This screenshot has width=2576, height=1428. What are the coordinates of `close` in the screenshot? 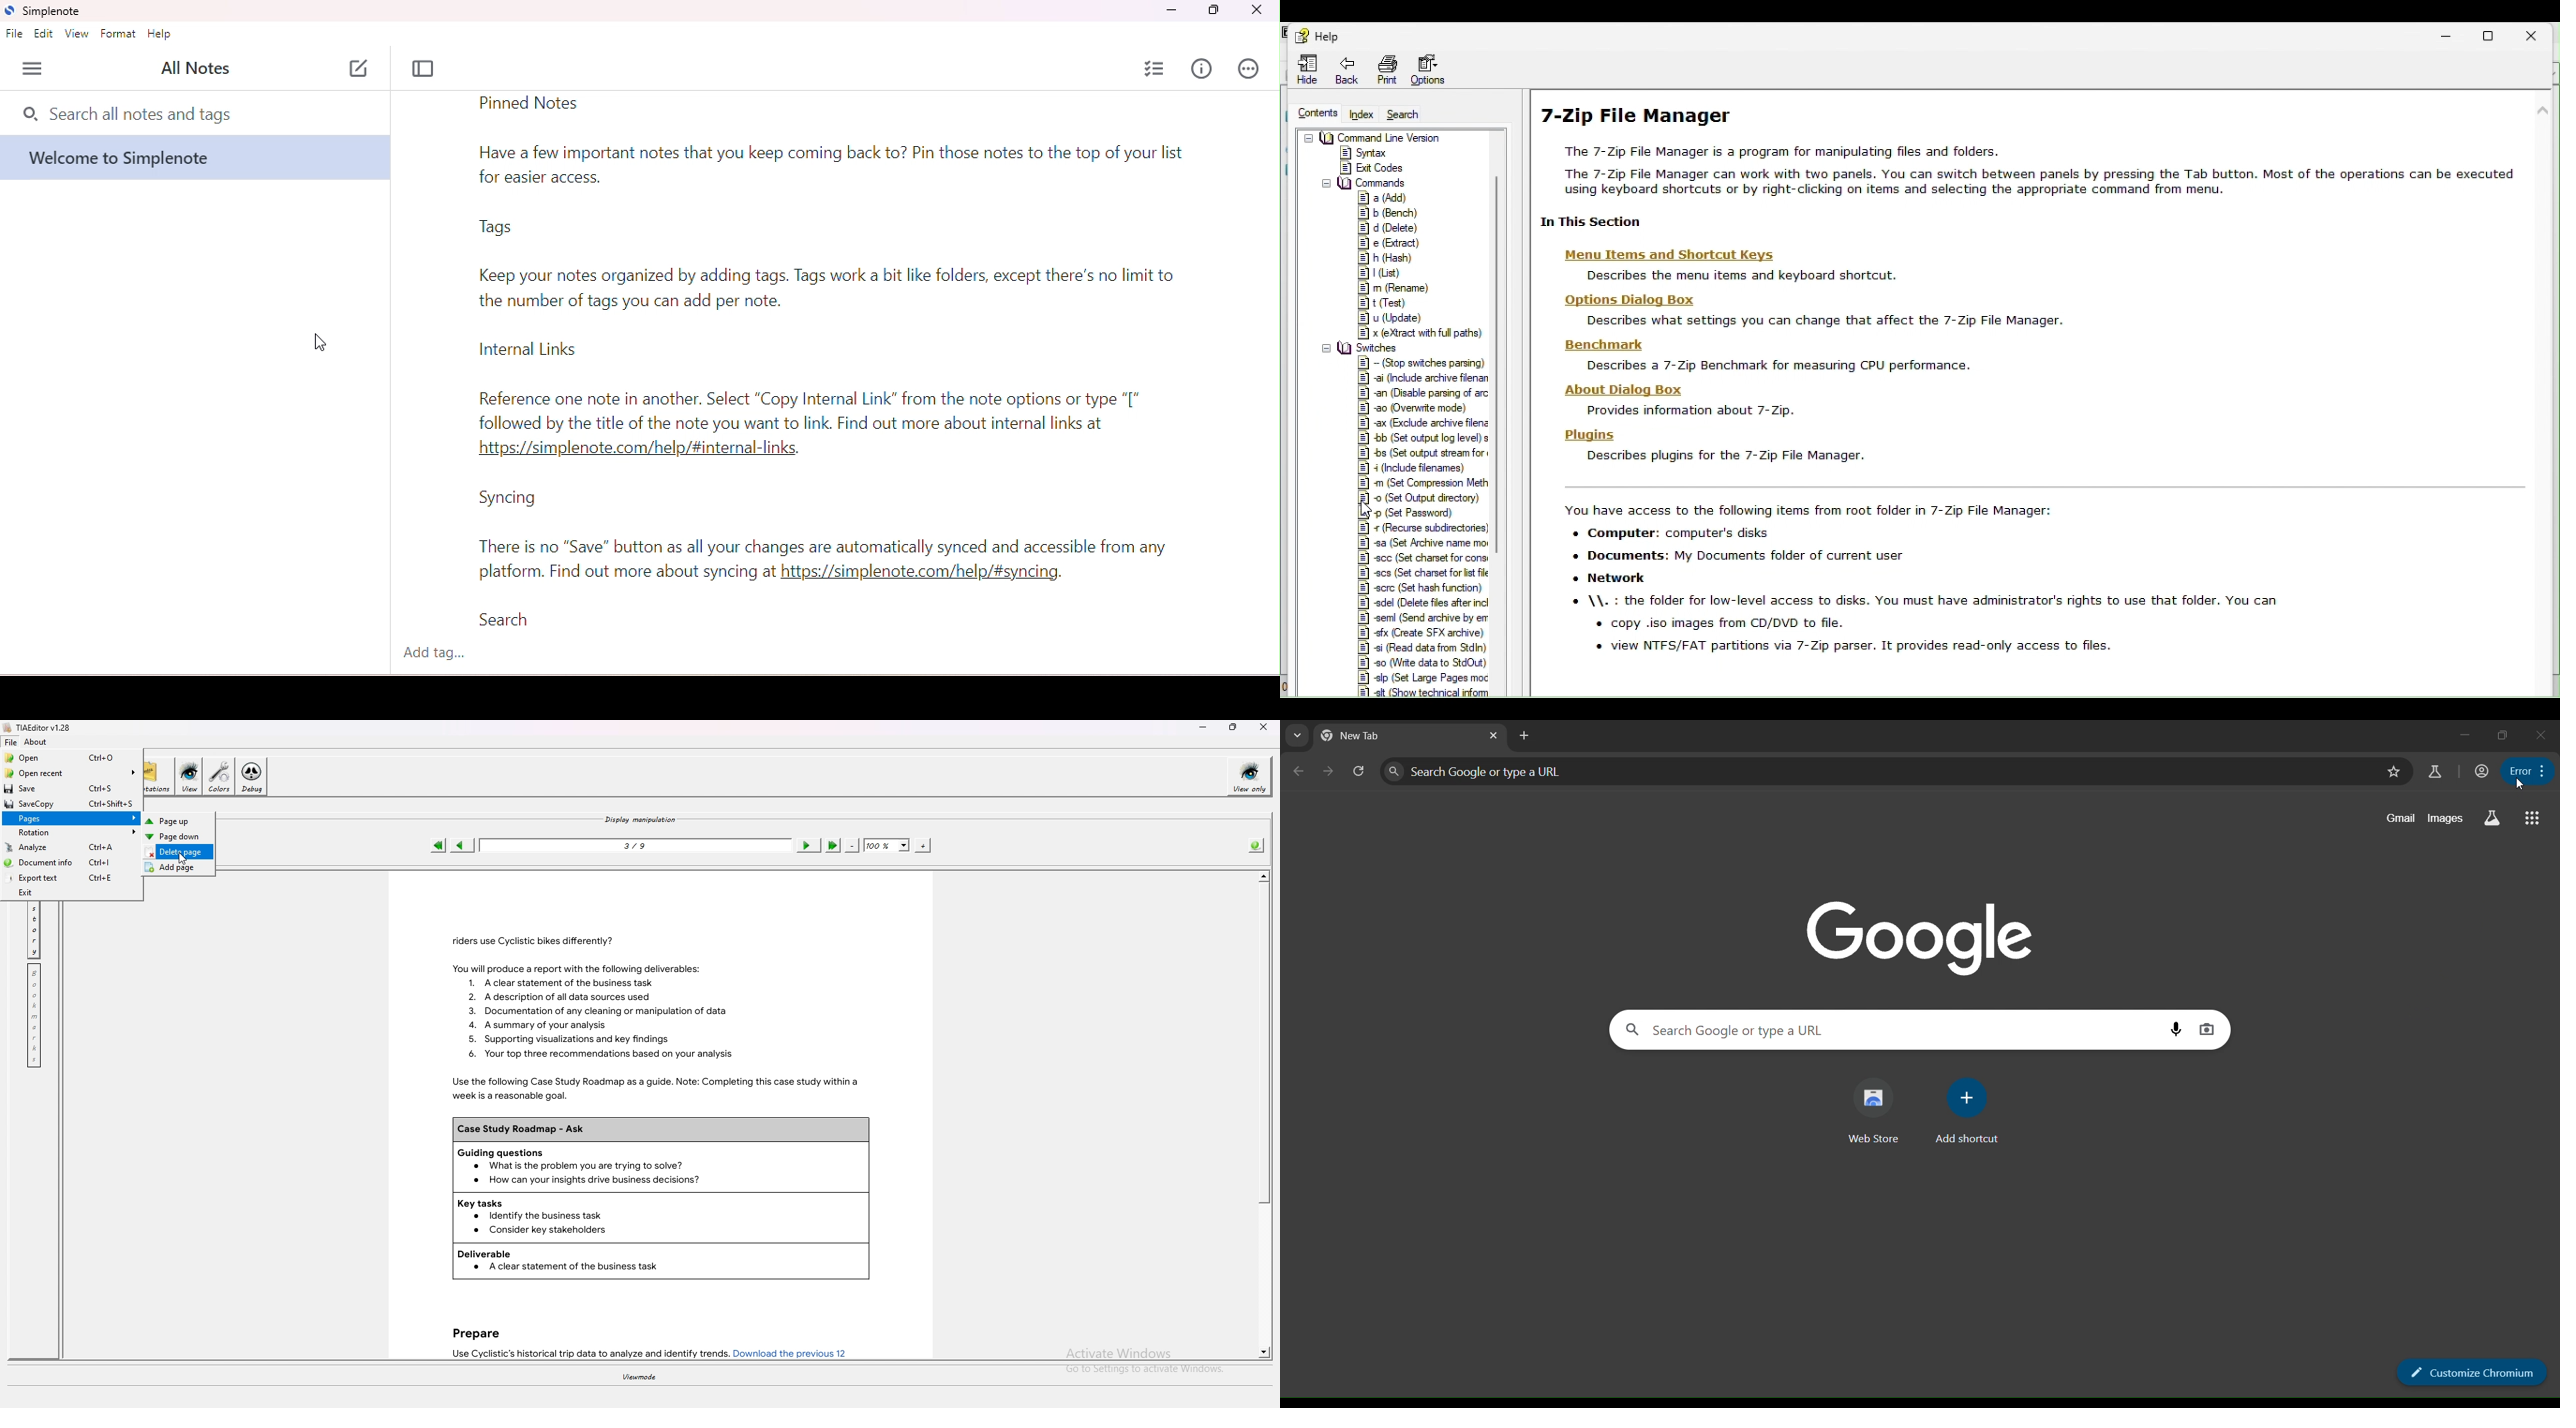 It's located at (1256, 10).